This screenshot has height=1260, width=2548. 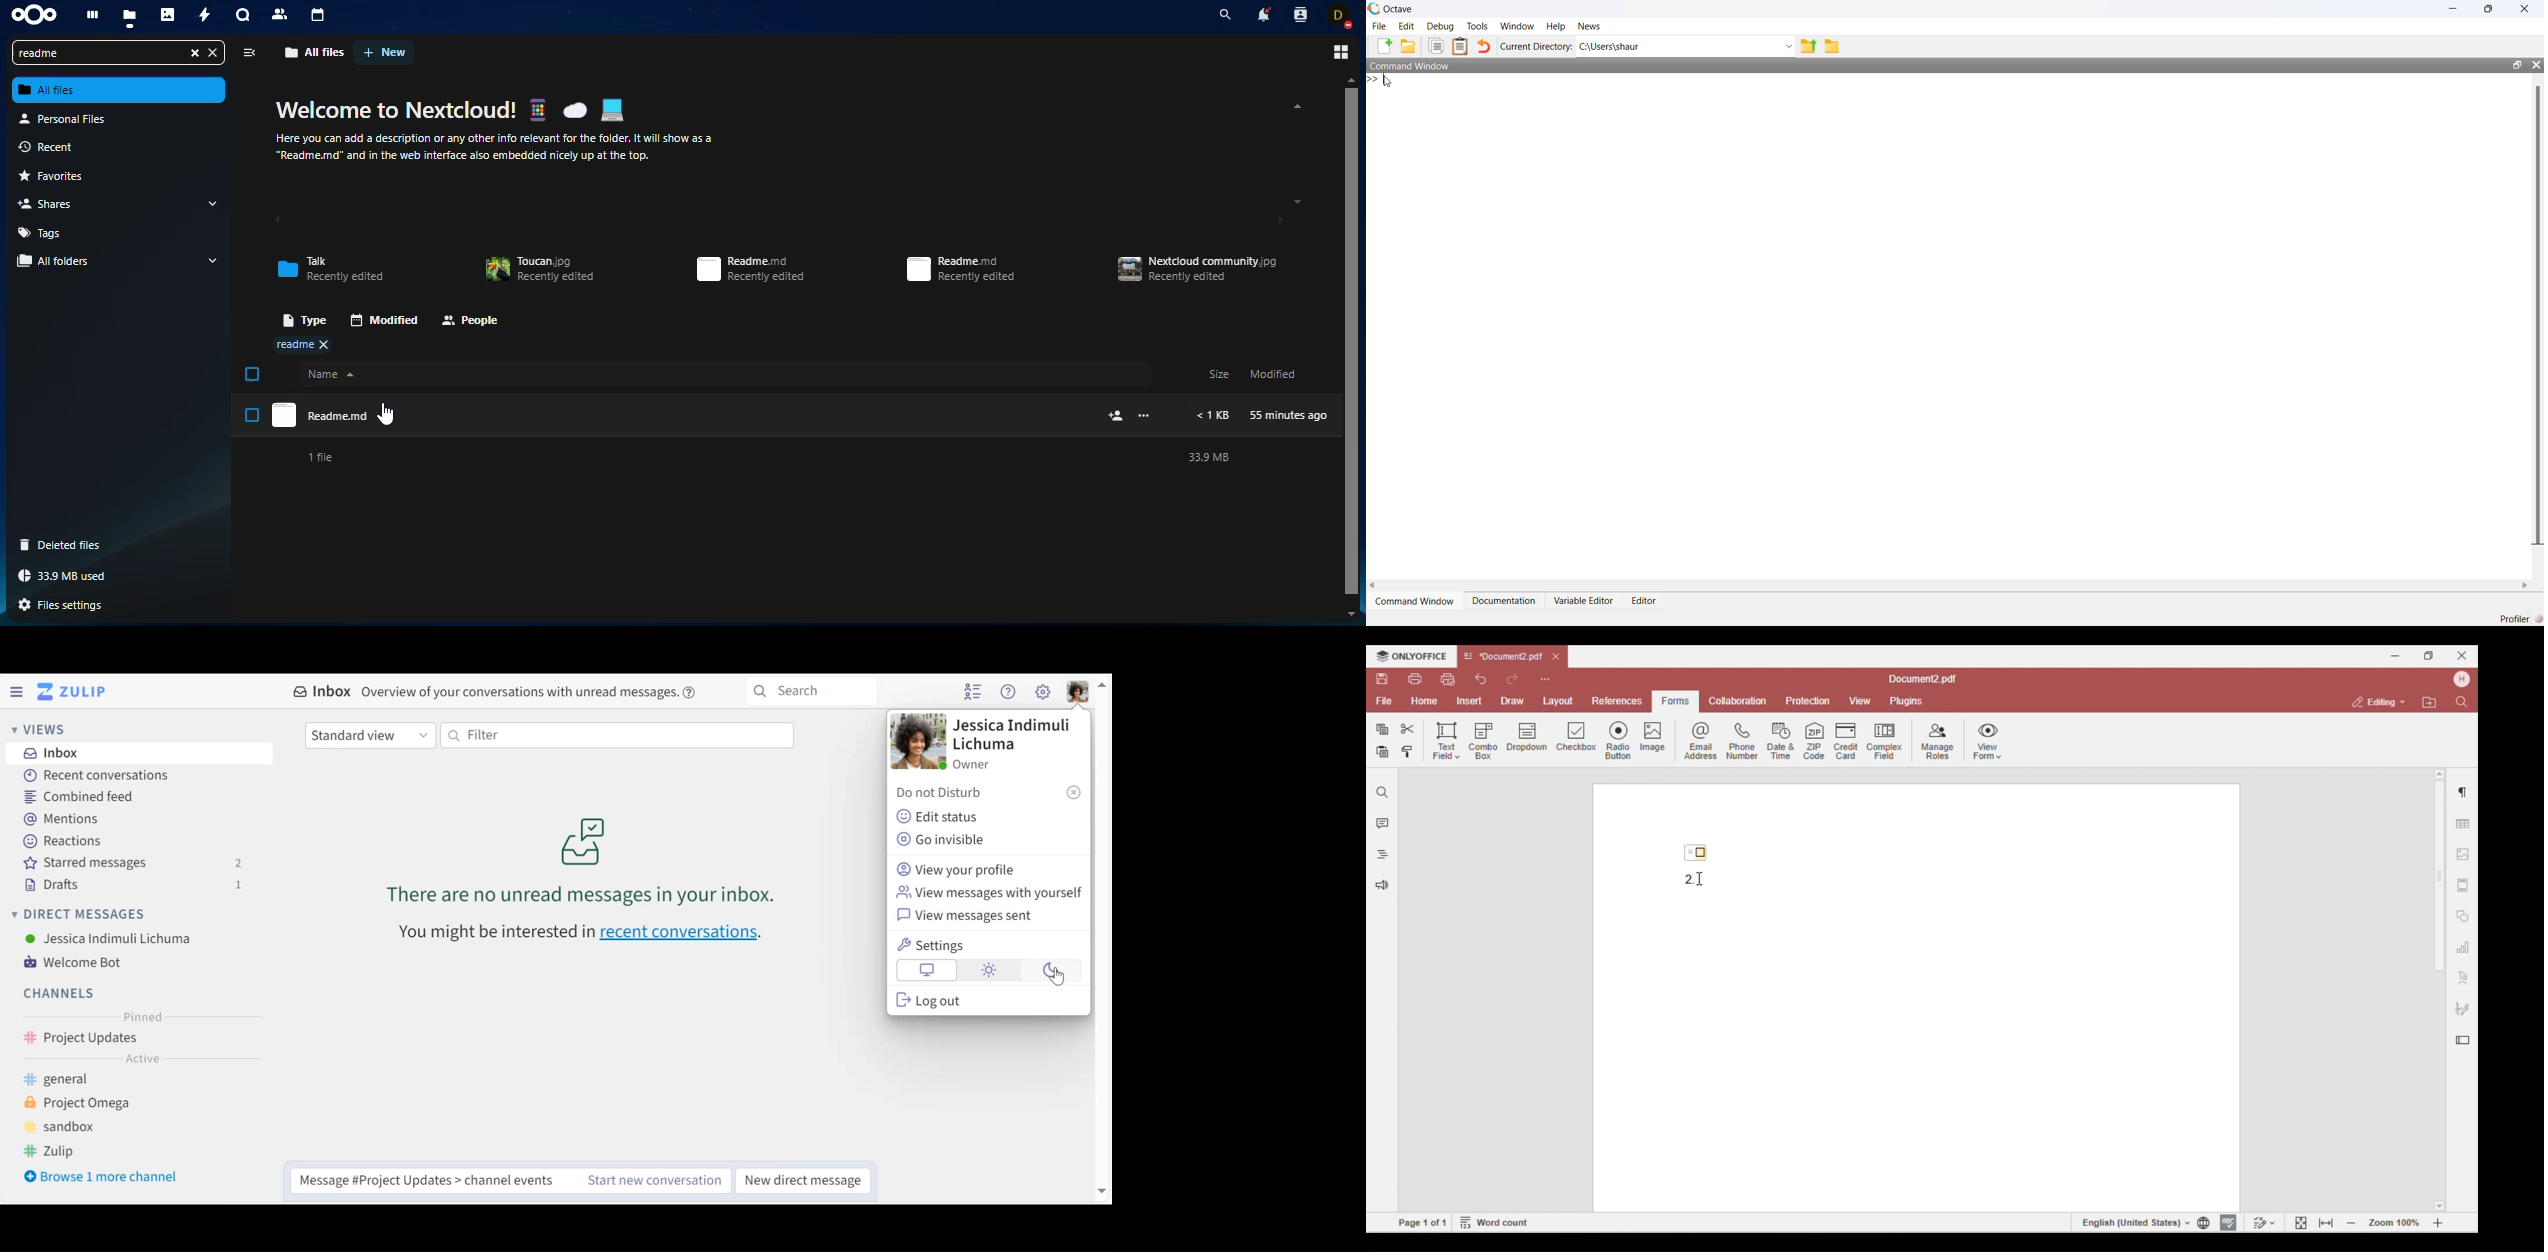 I want to click on dashboard, so click(x=91, y=16).